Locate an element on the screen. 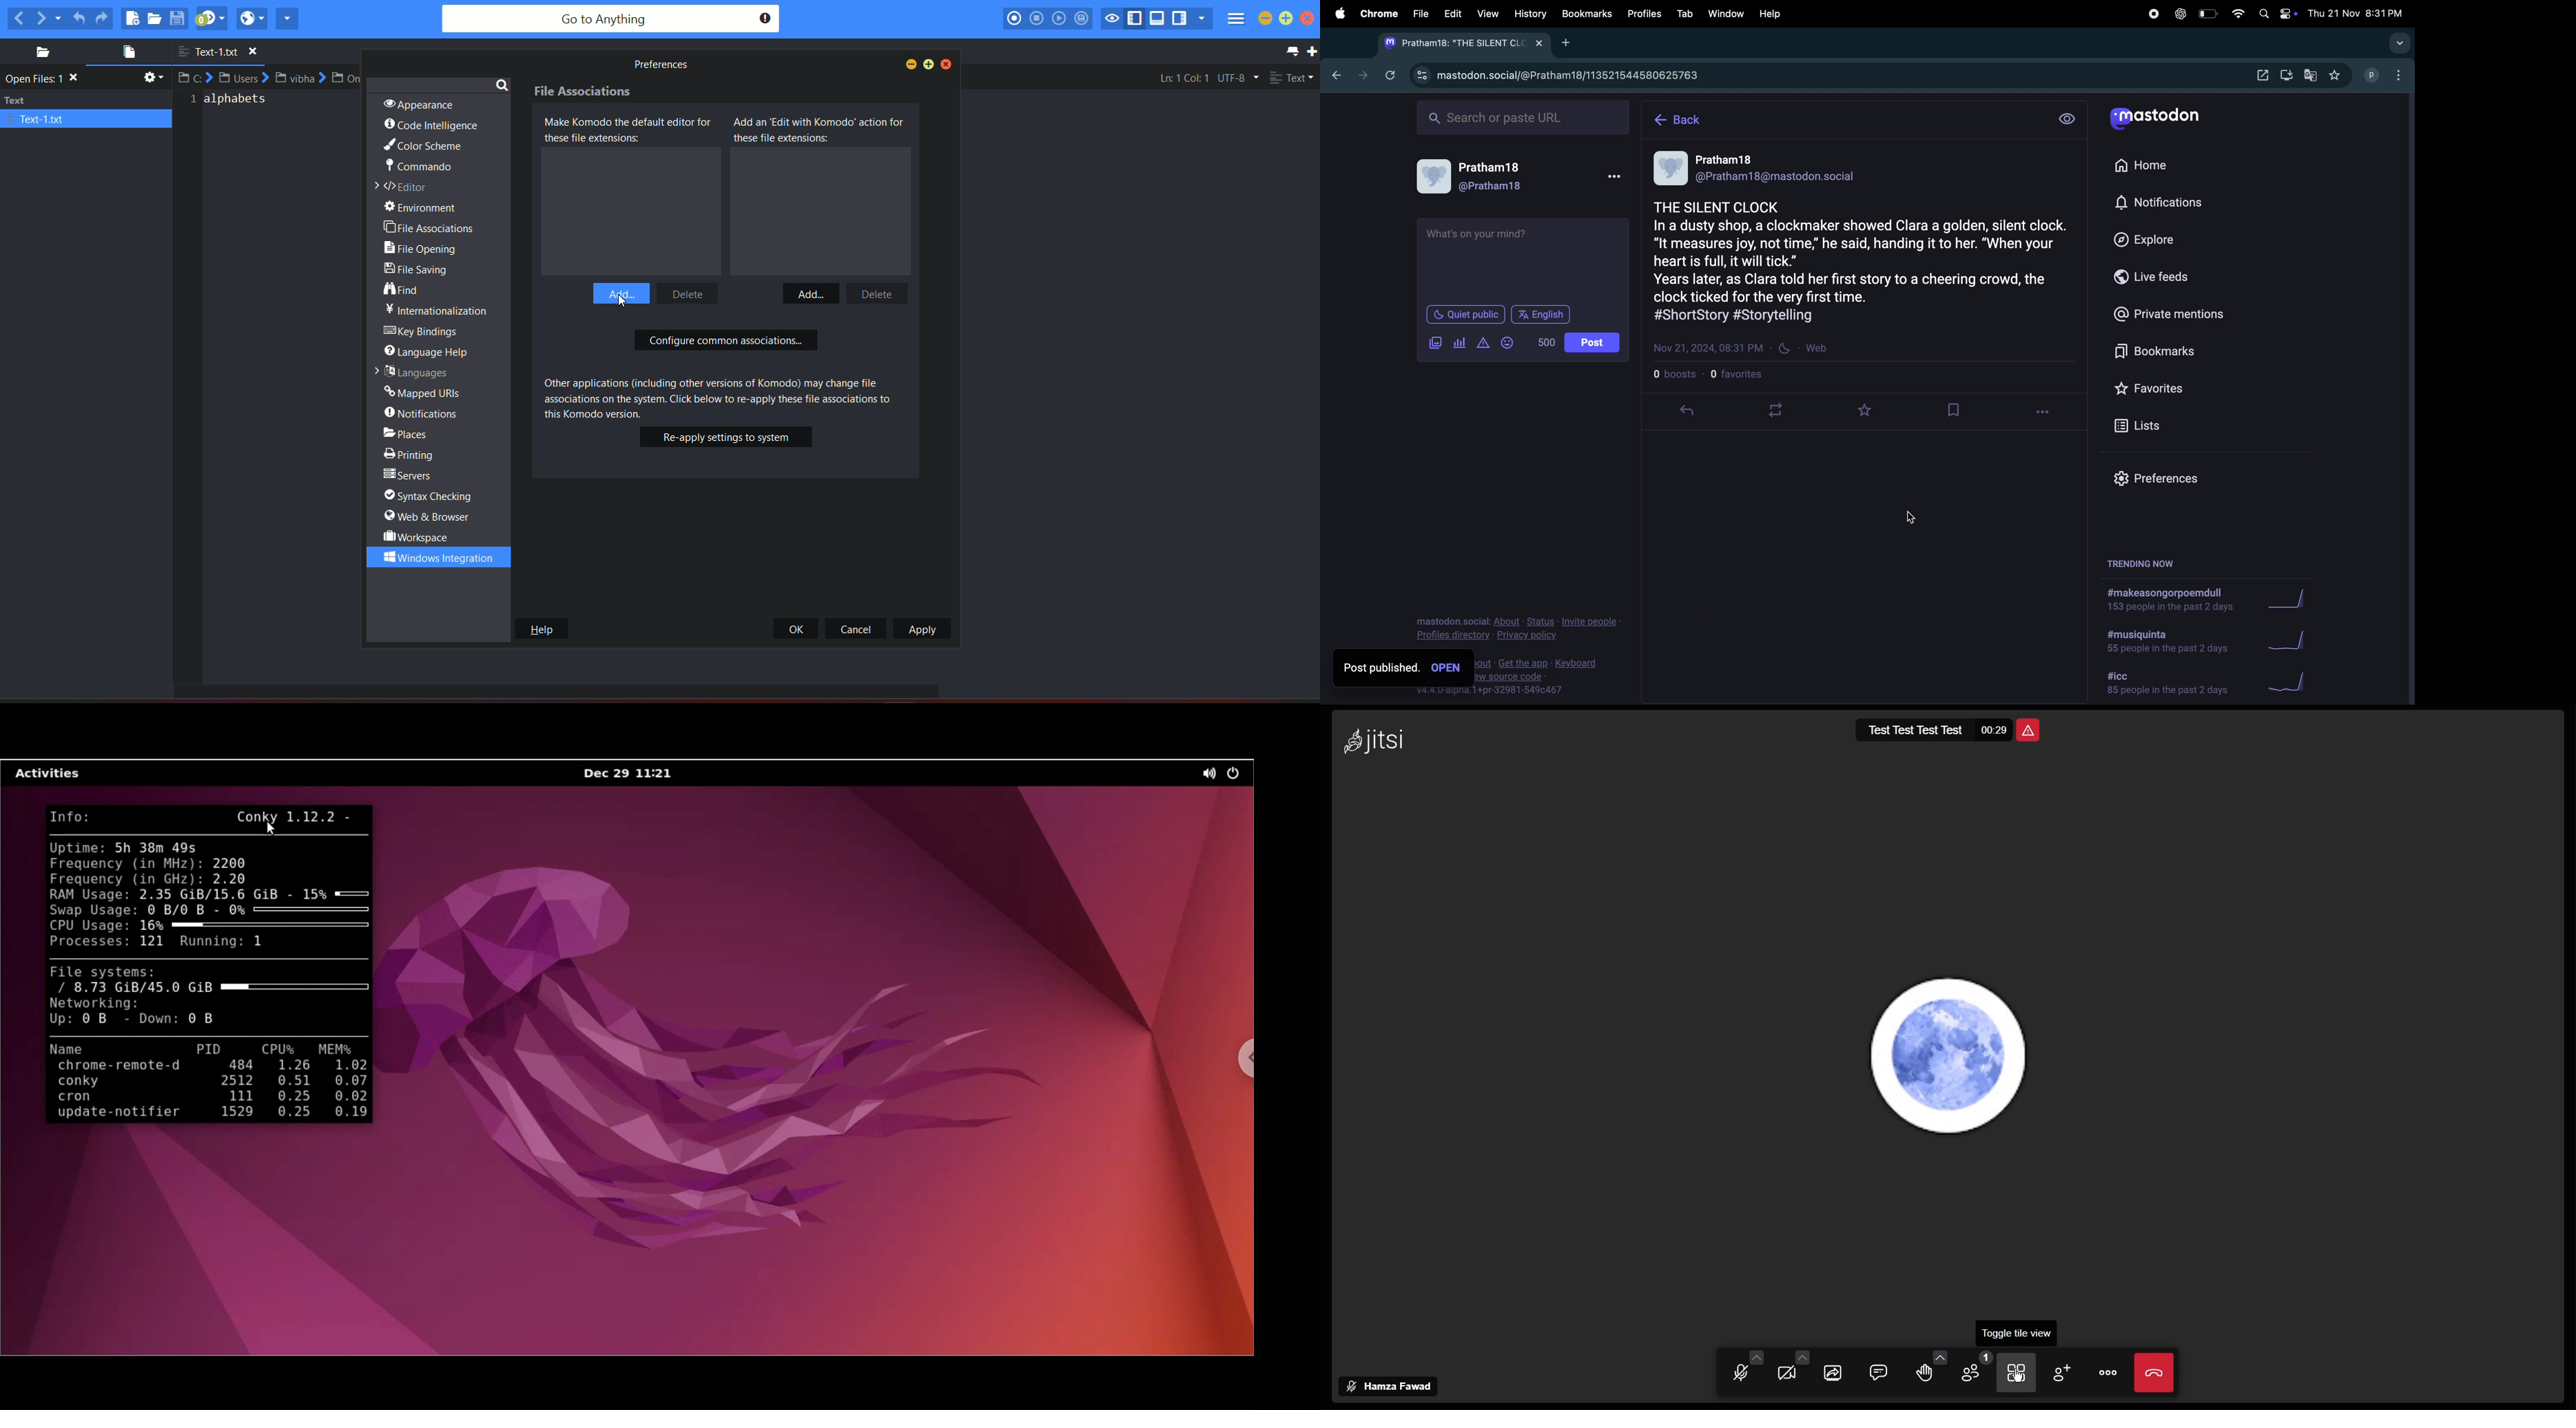  options is located at coordinates (2402, 76).